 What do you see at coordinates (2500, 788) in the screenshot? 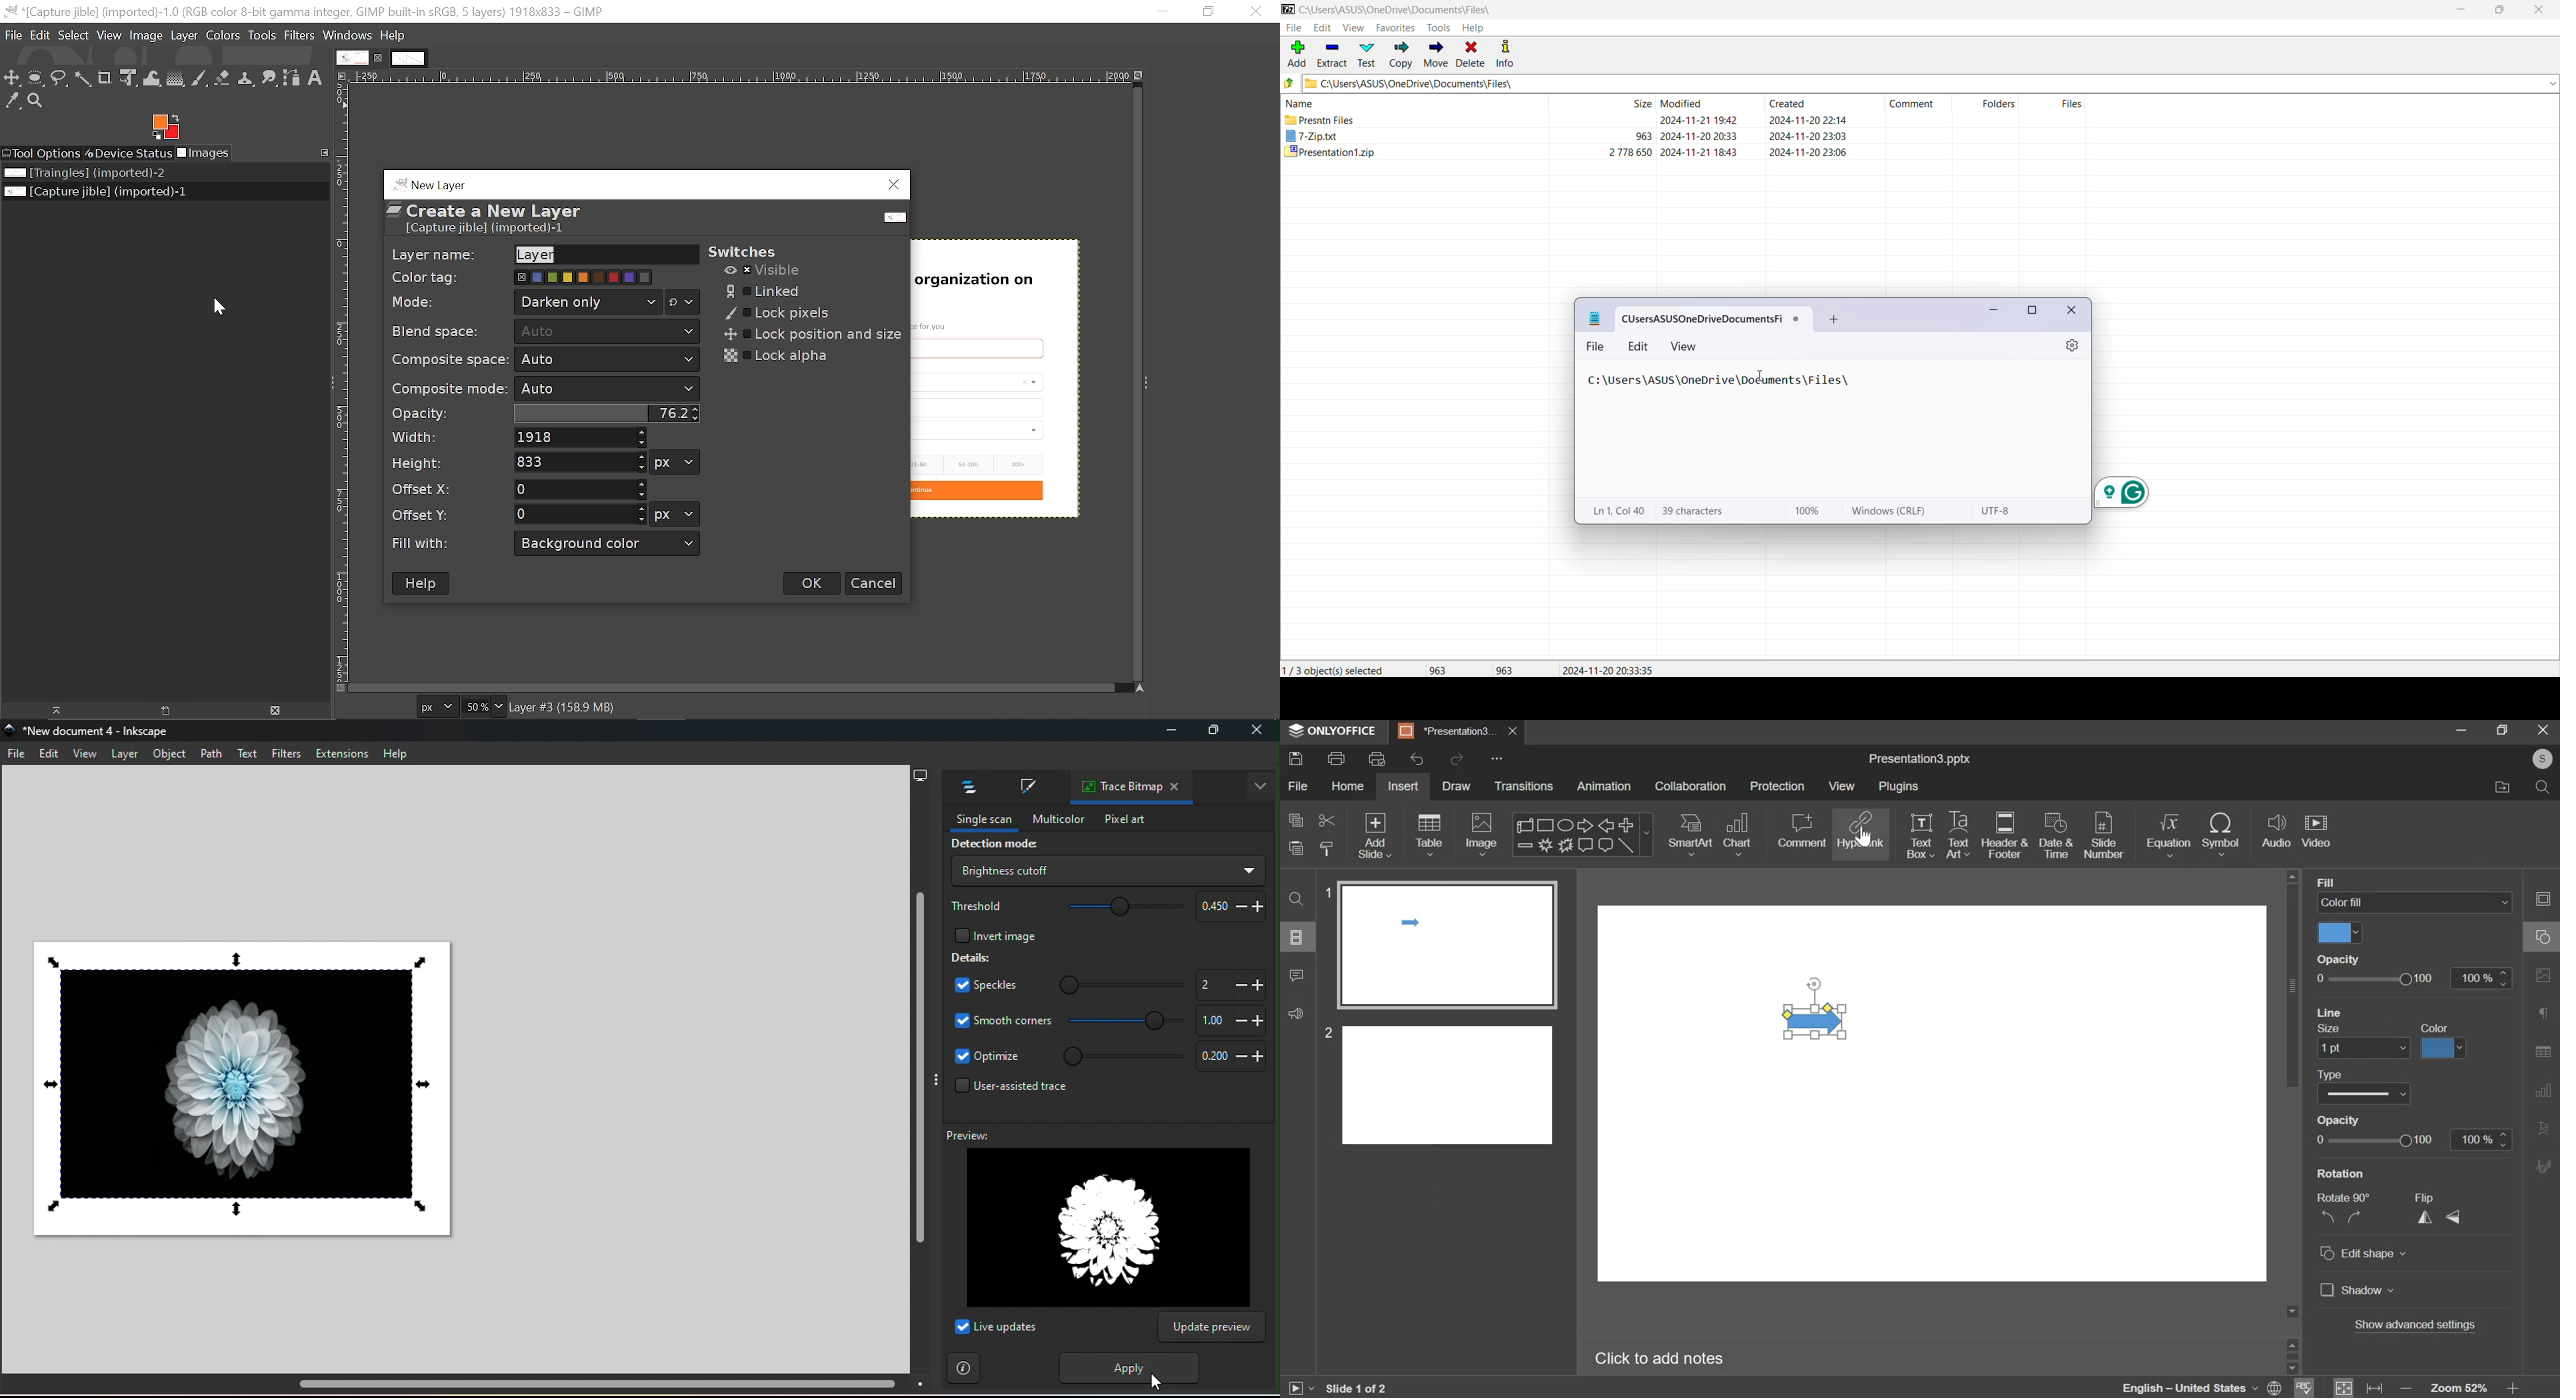
I see `file location` at bounding box center [2500, 788].